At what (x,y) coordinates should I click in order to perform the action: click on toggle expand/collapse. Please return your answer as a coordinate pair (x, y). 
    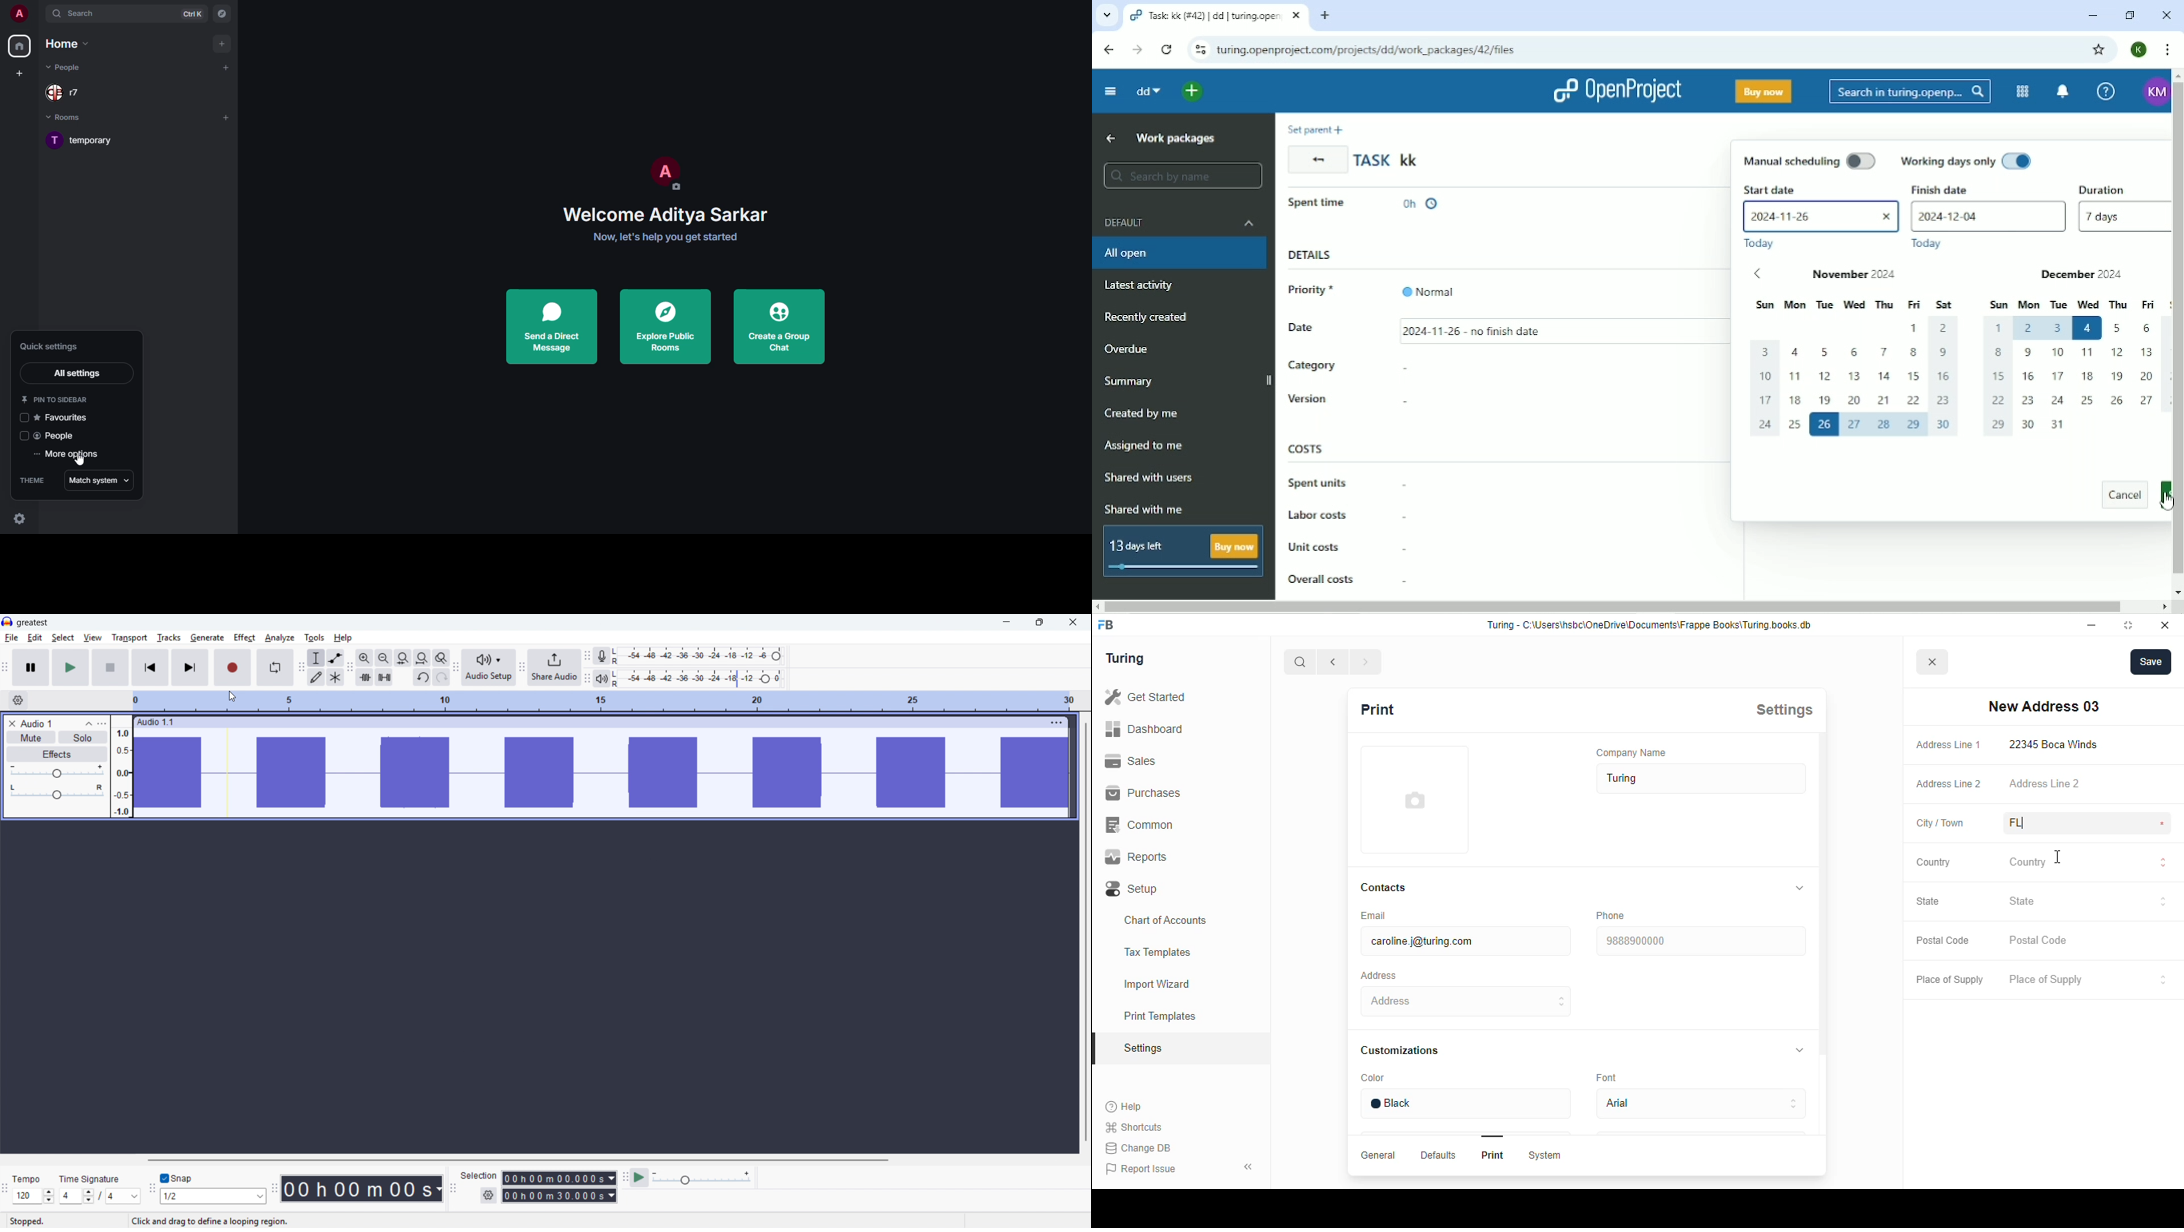
    Looking at the image, I should click on (1796, 1049).